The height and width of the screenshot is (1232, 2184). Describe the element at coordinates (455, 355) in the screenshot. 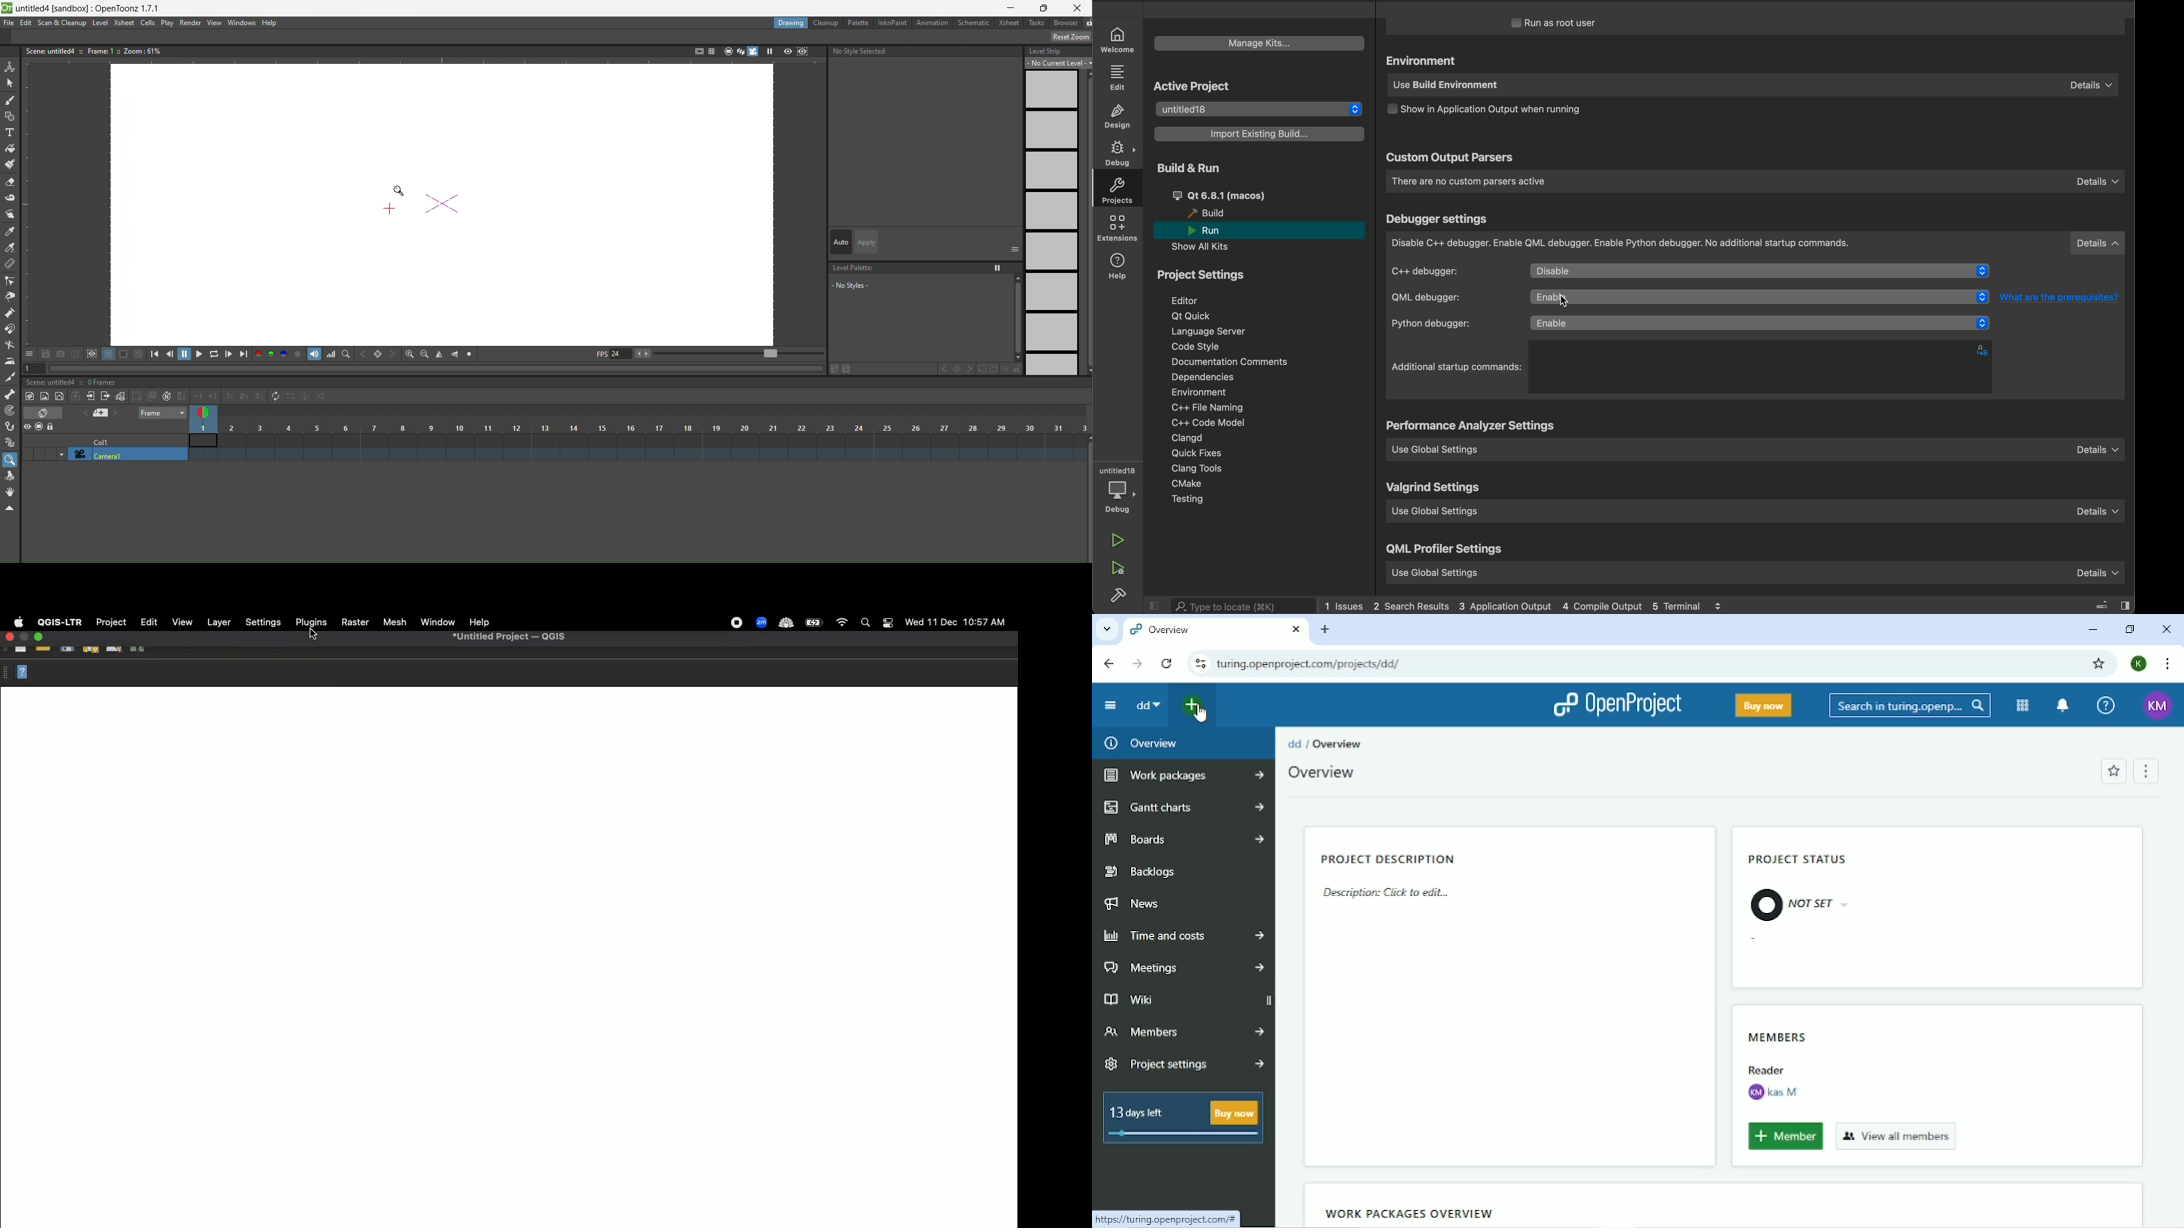

I see `flip horizontal` at that location.